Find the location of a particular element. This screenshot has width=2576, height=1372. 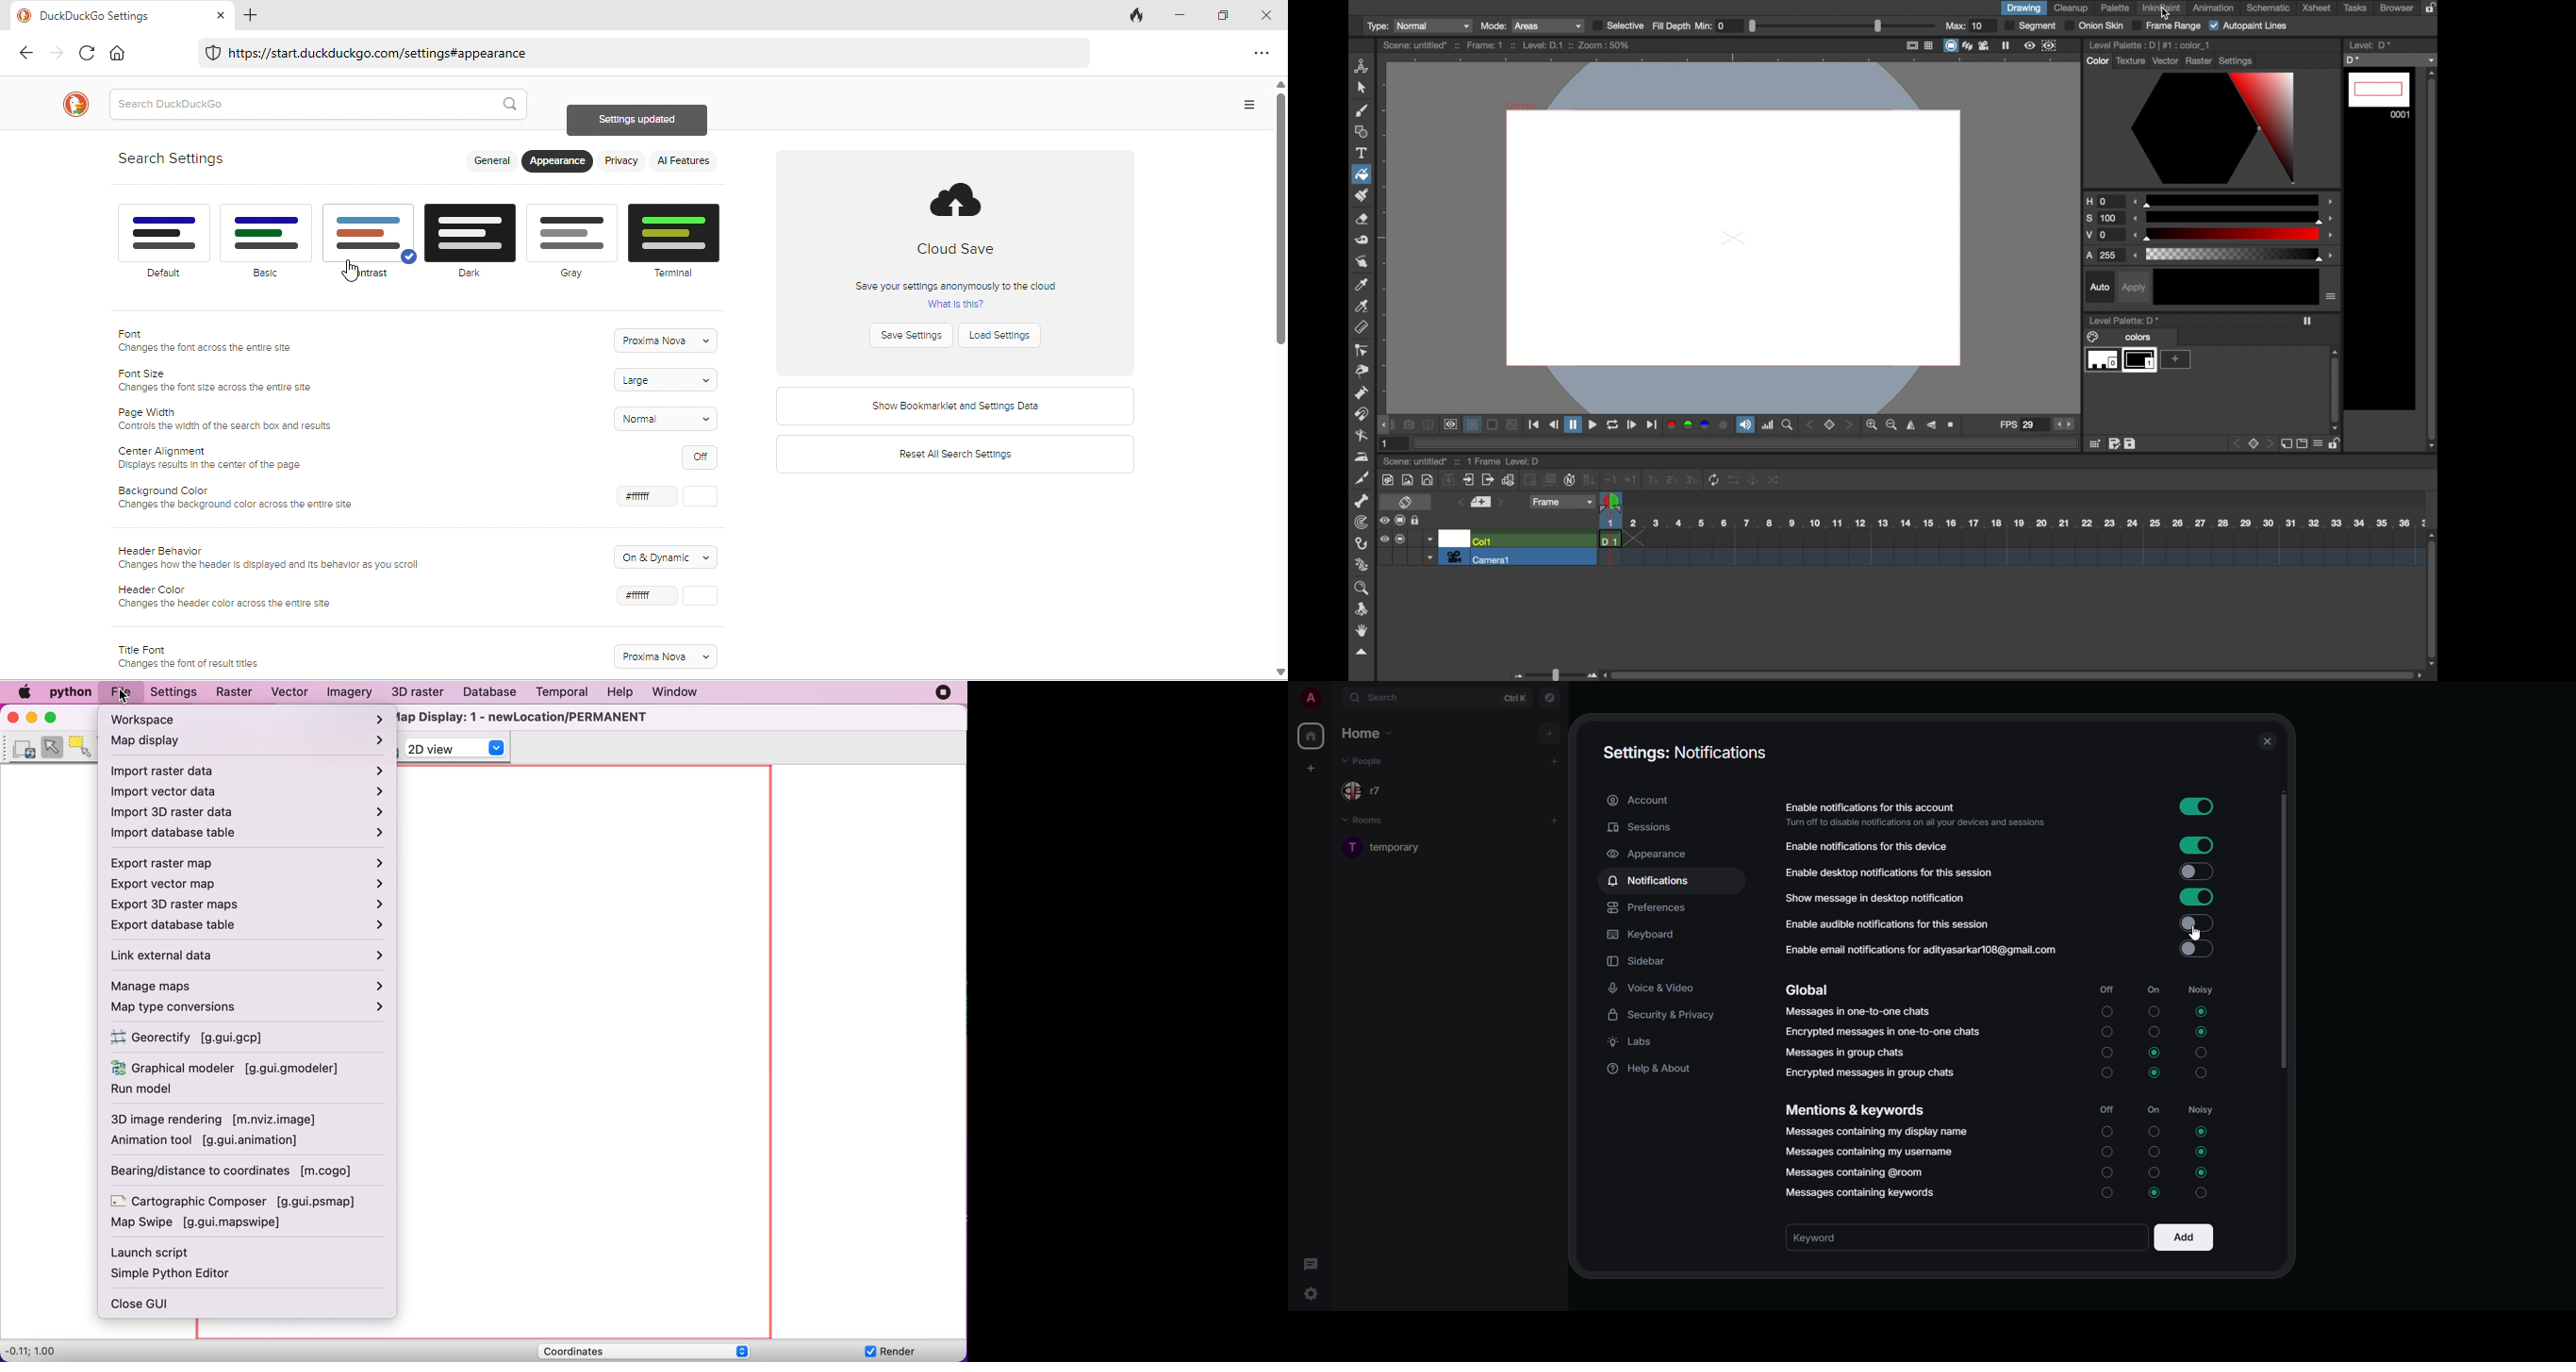

selected is located at coordinates (2152, 1193).